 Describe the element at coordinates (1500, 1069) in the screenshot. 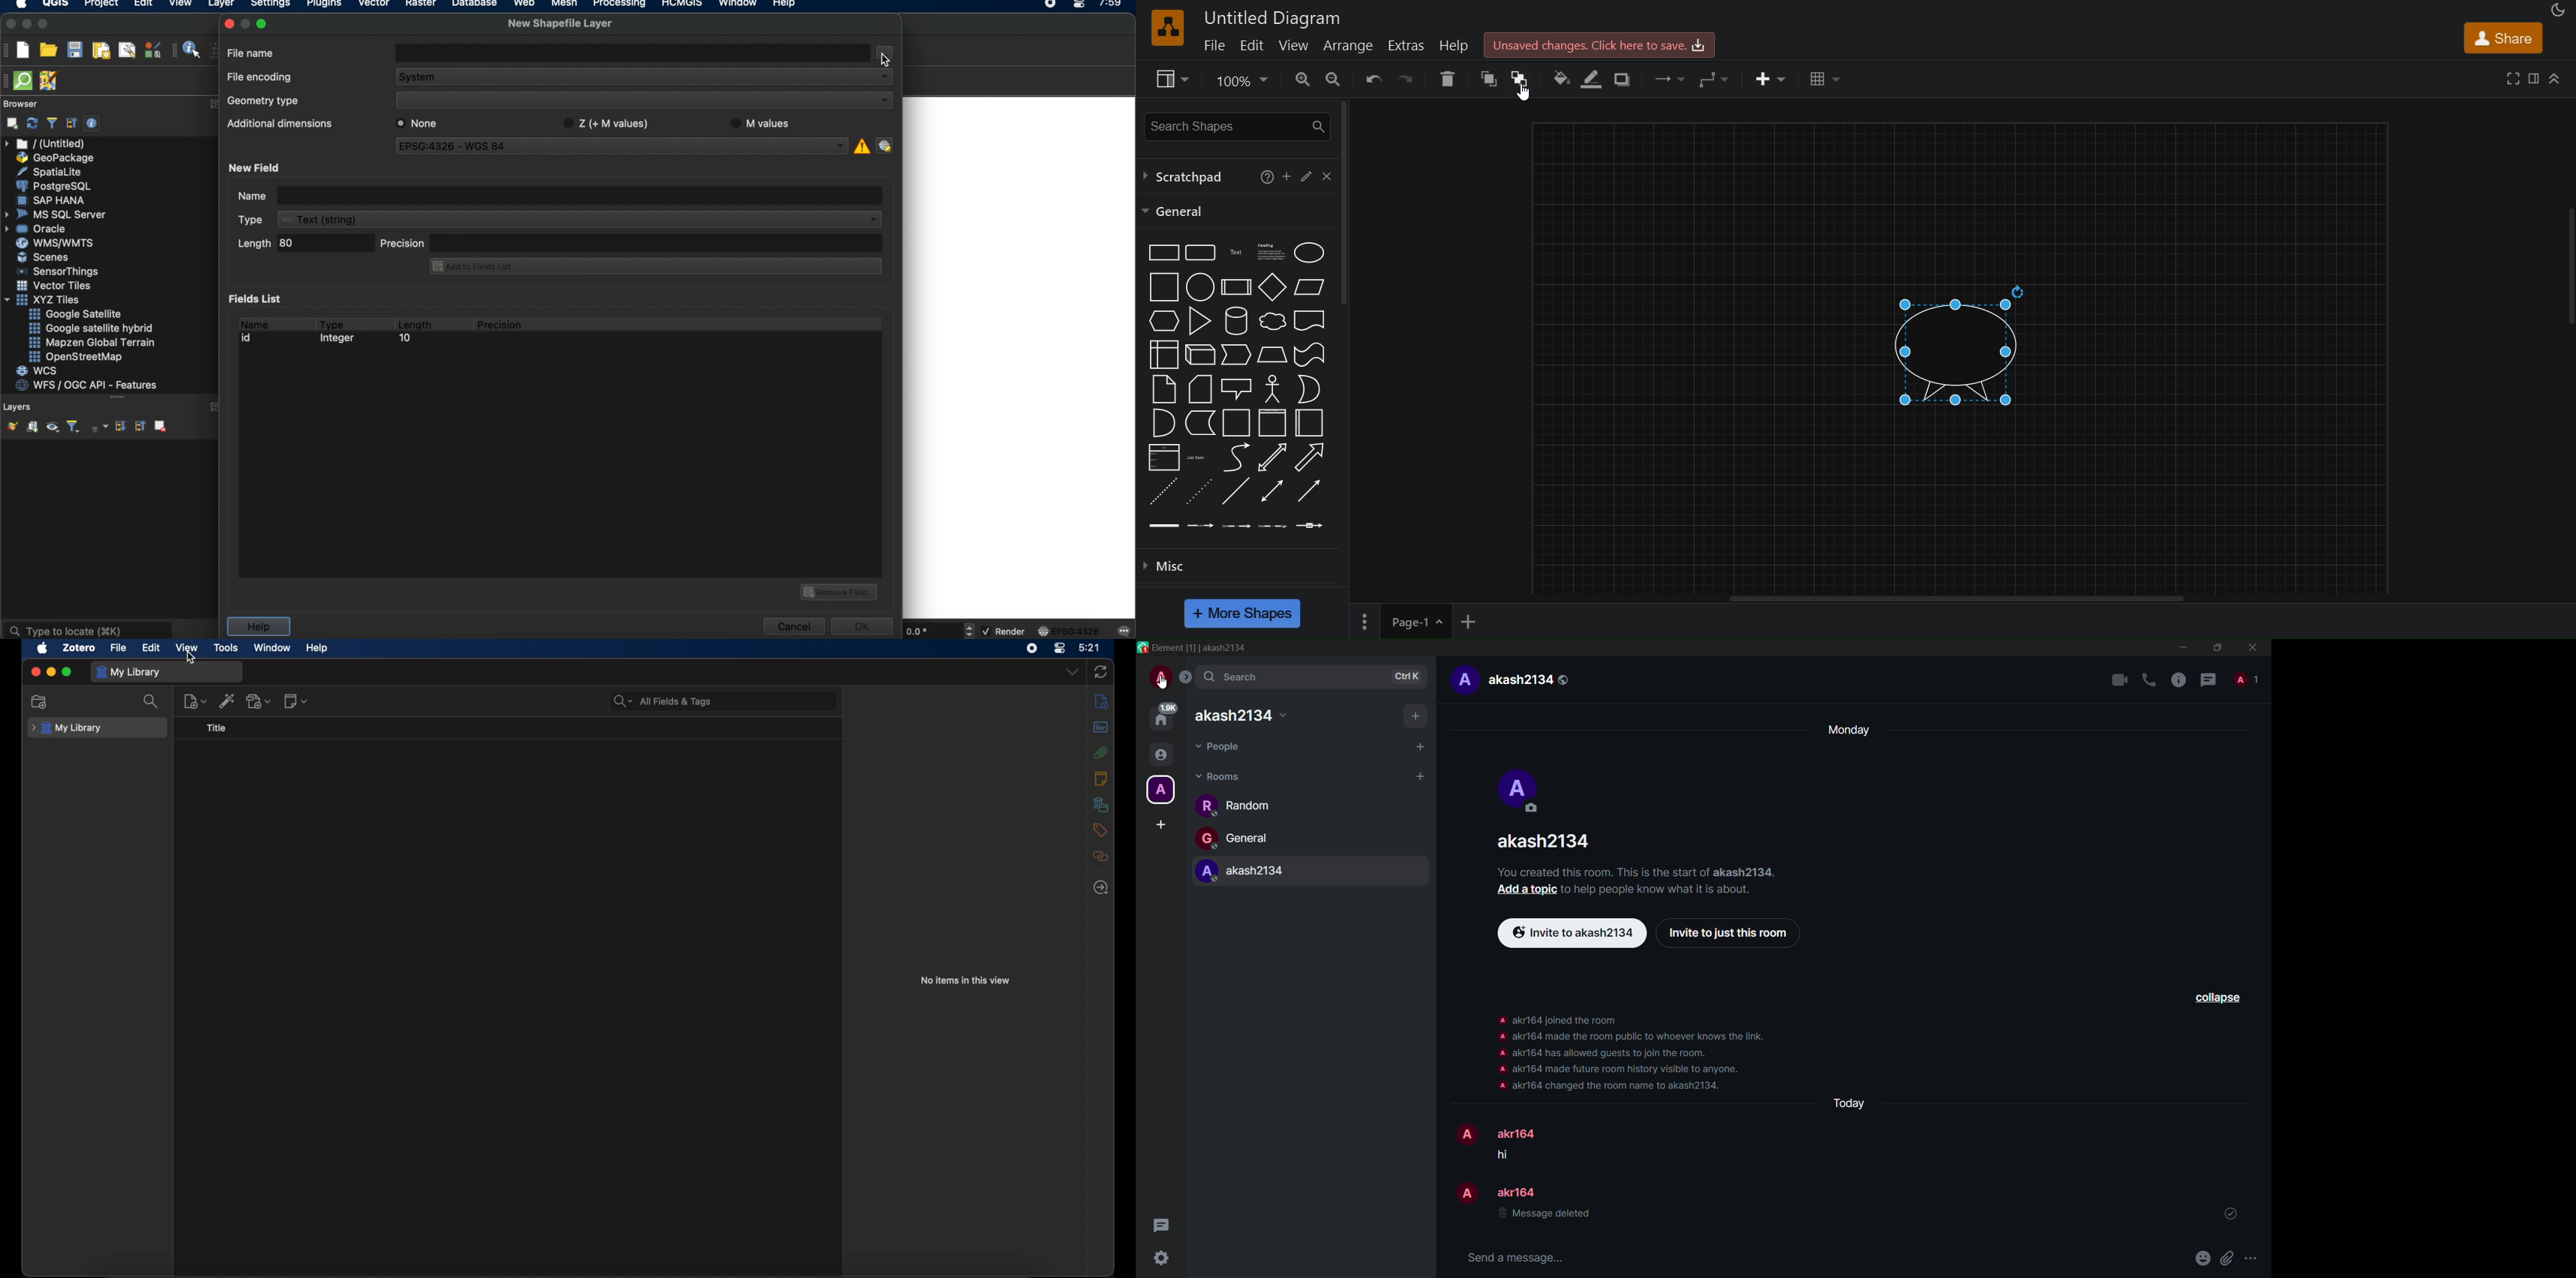

I see `profile` at that location.